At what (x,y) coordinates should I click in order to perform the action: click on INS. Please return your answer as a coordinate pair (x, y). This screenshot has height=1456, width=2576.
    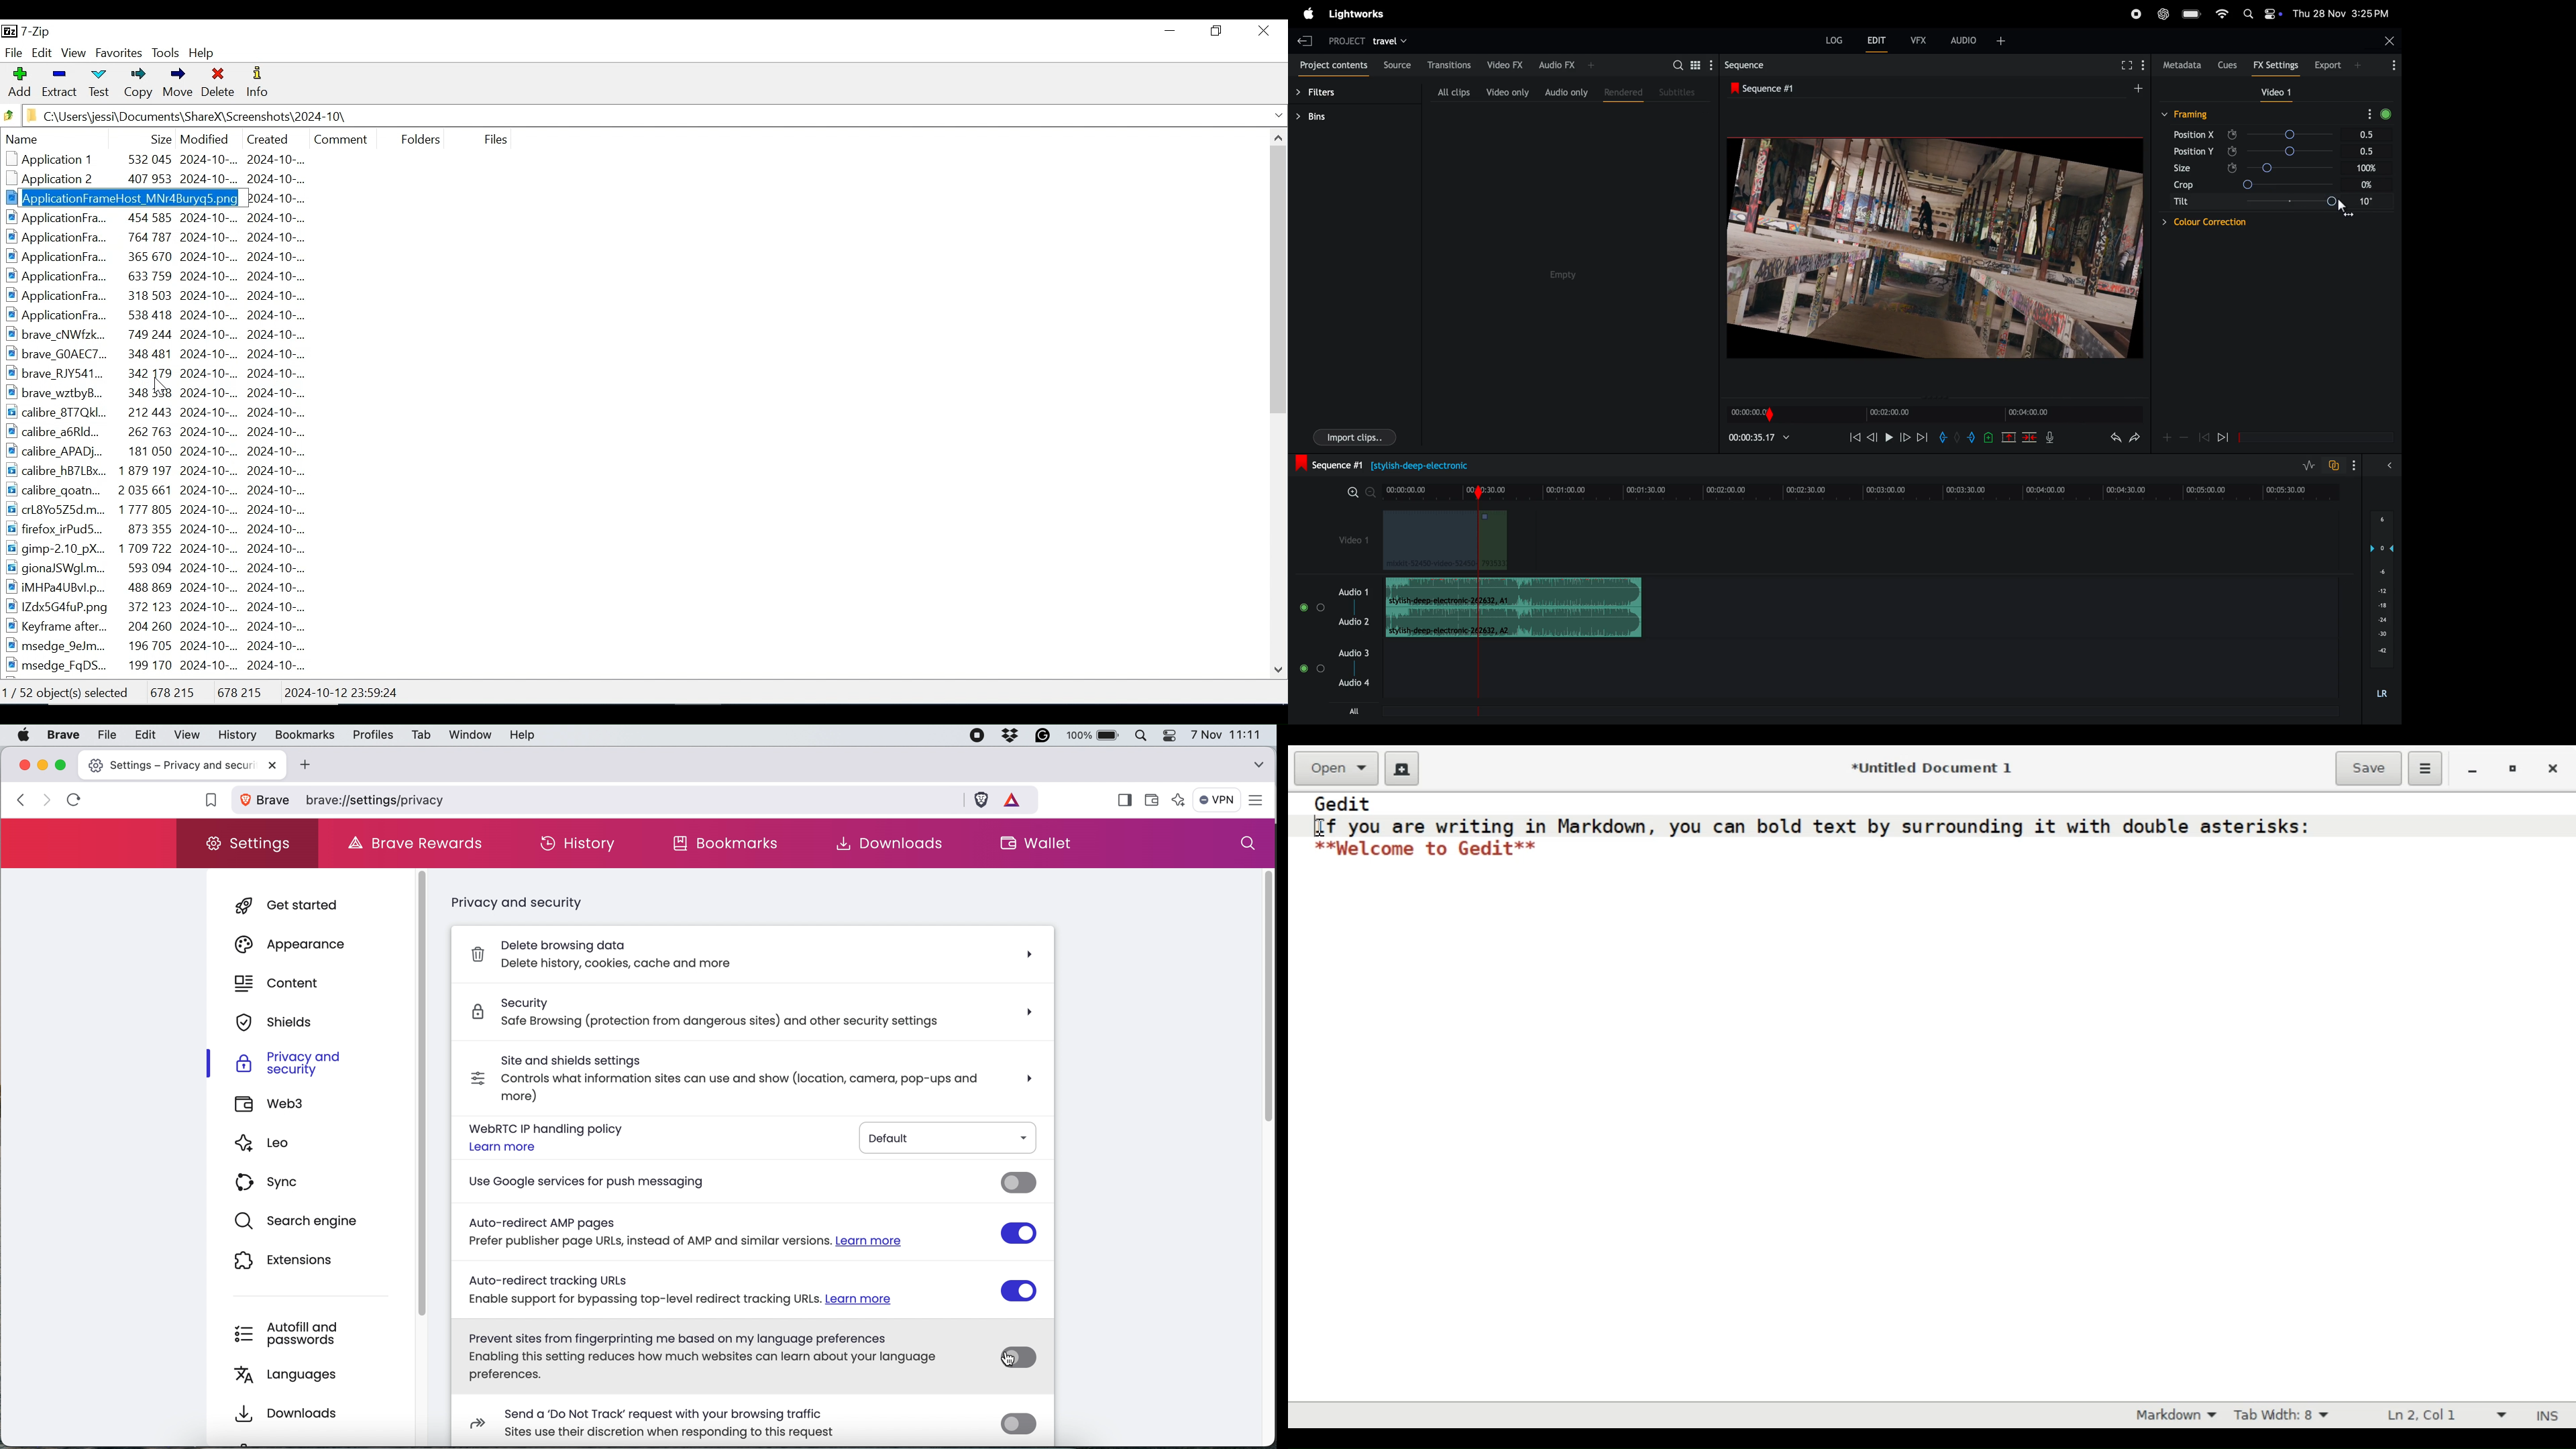
    Looking at the image, I should click on (2550, 1415).